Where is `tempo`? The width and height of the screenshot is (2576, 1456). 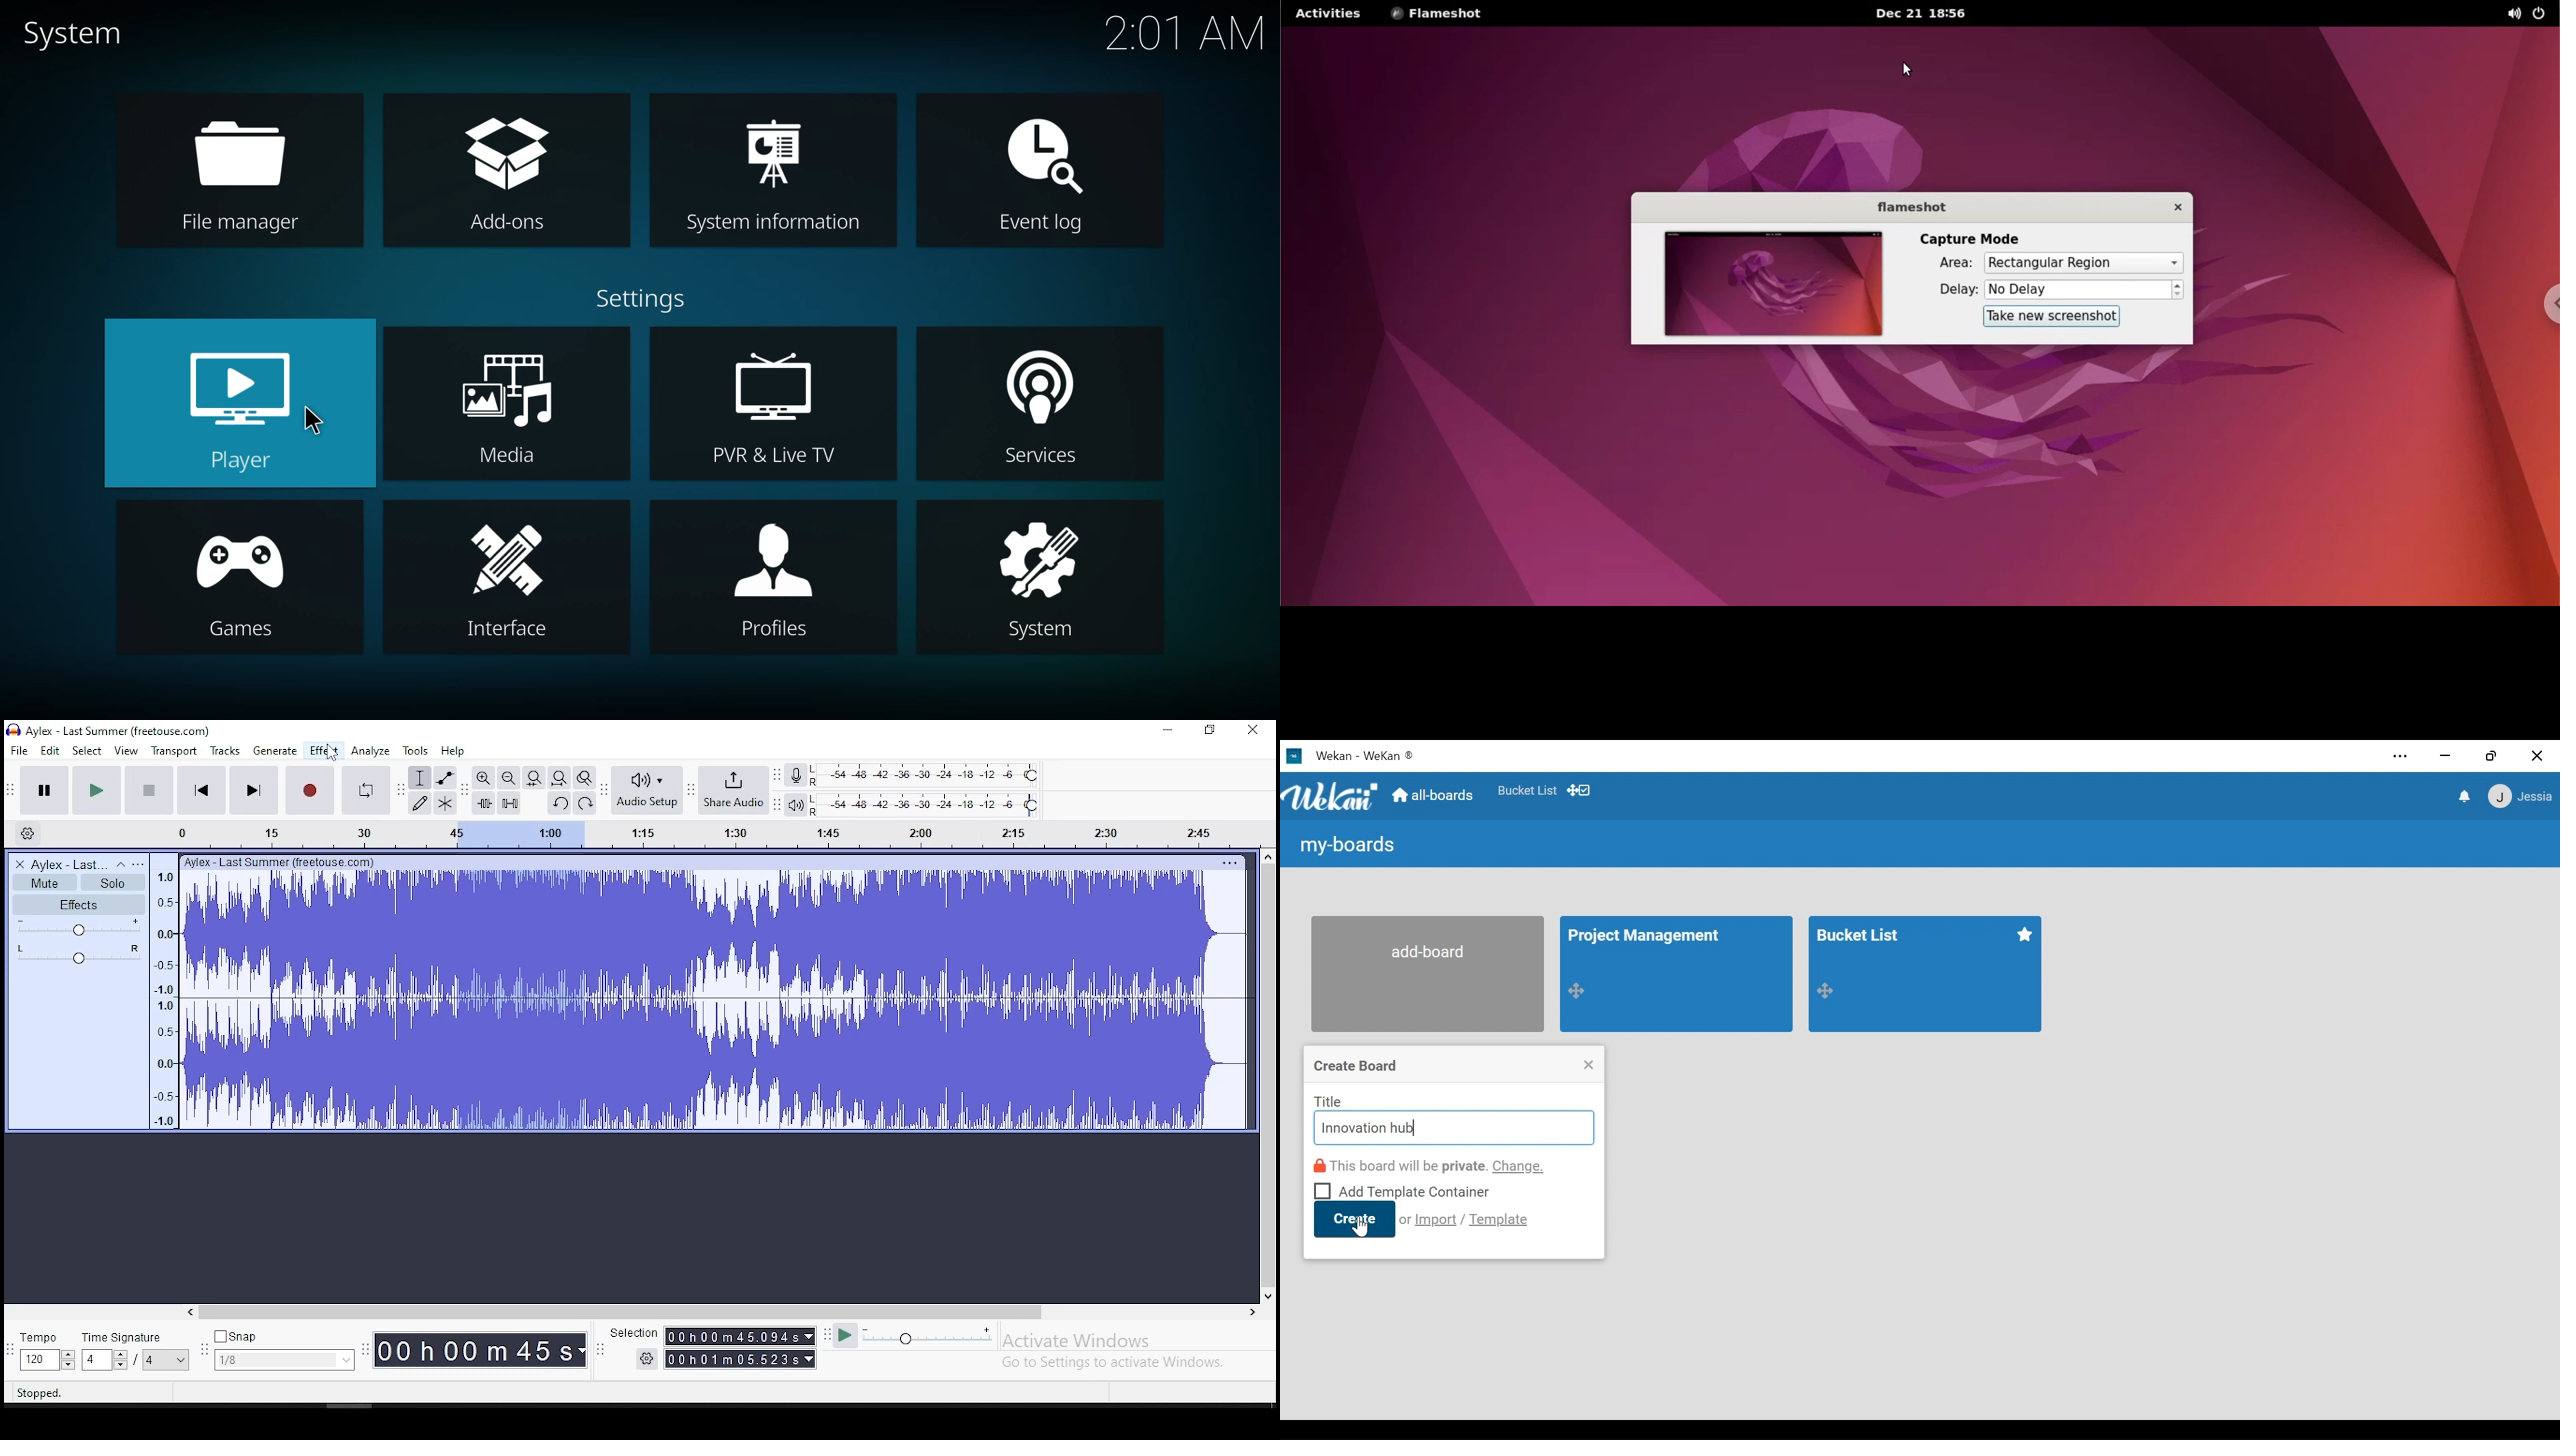
tempo is located at coordinates (45, 1353).